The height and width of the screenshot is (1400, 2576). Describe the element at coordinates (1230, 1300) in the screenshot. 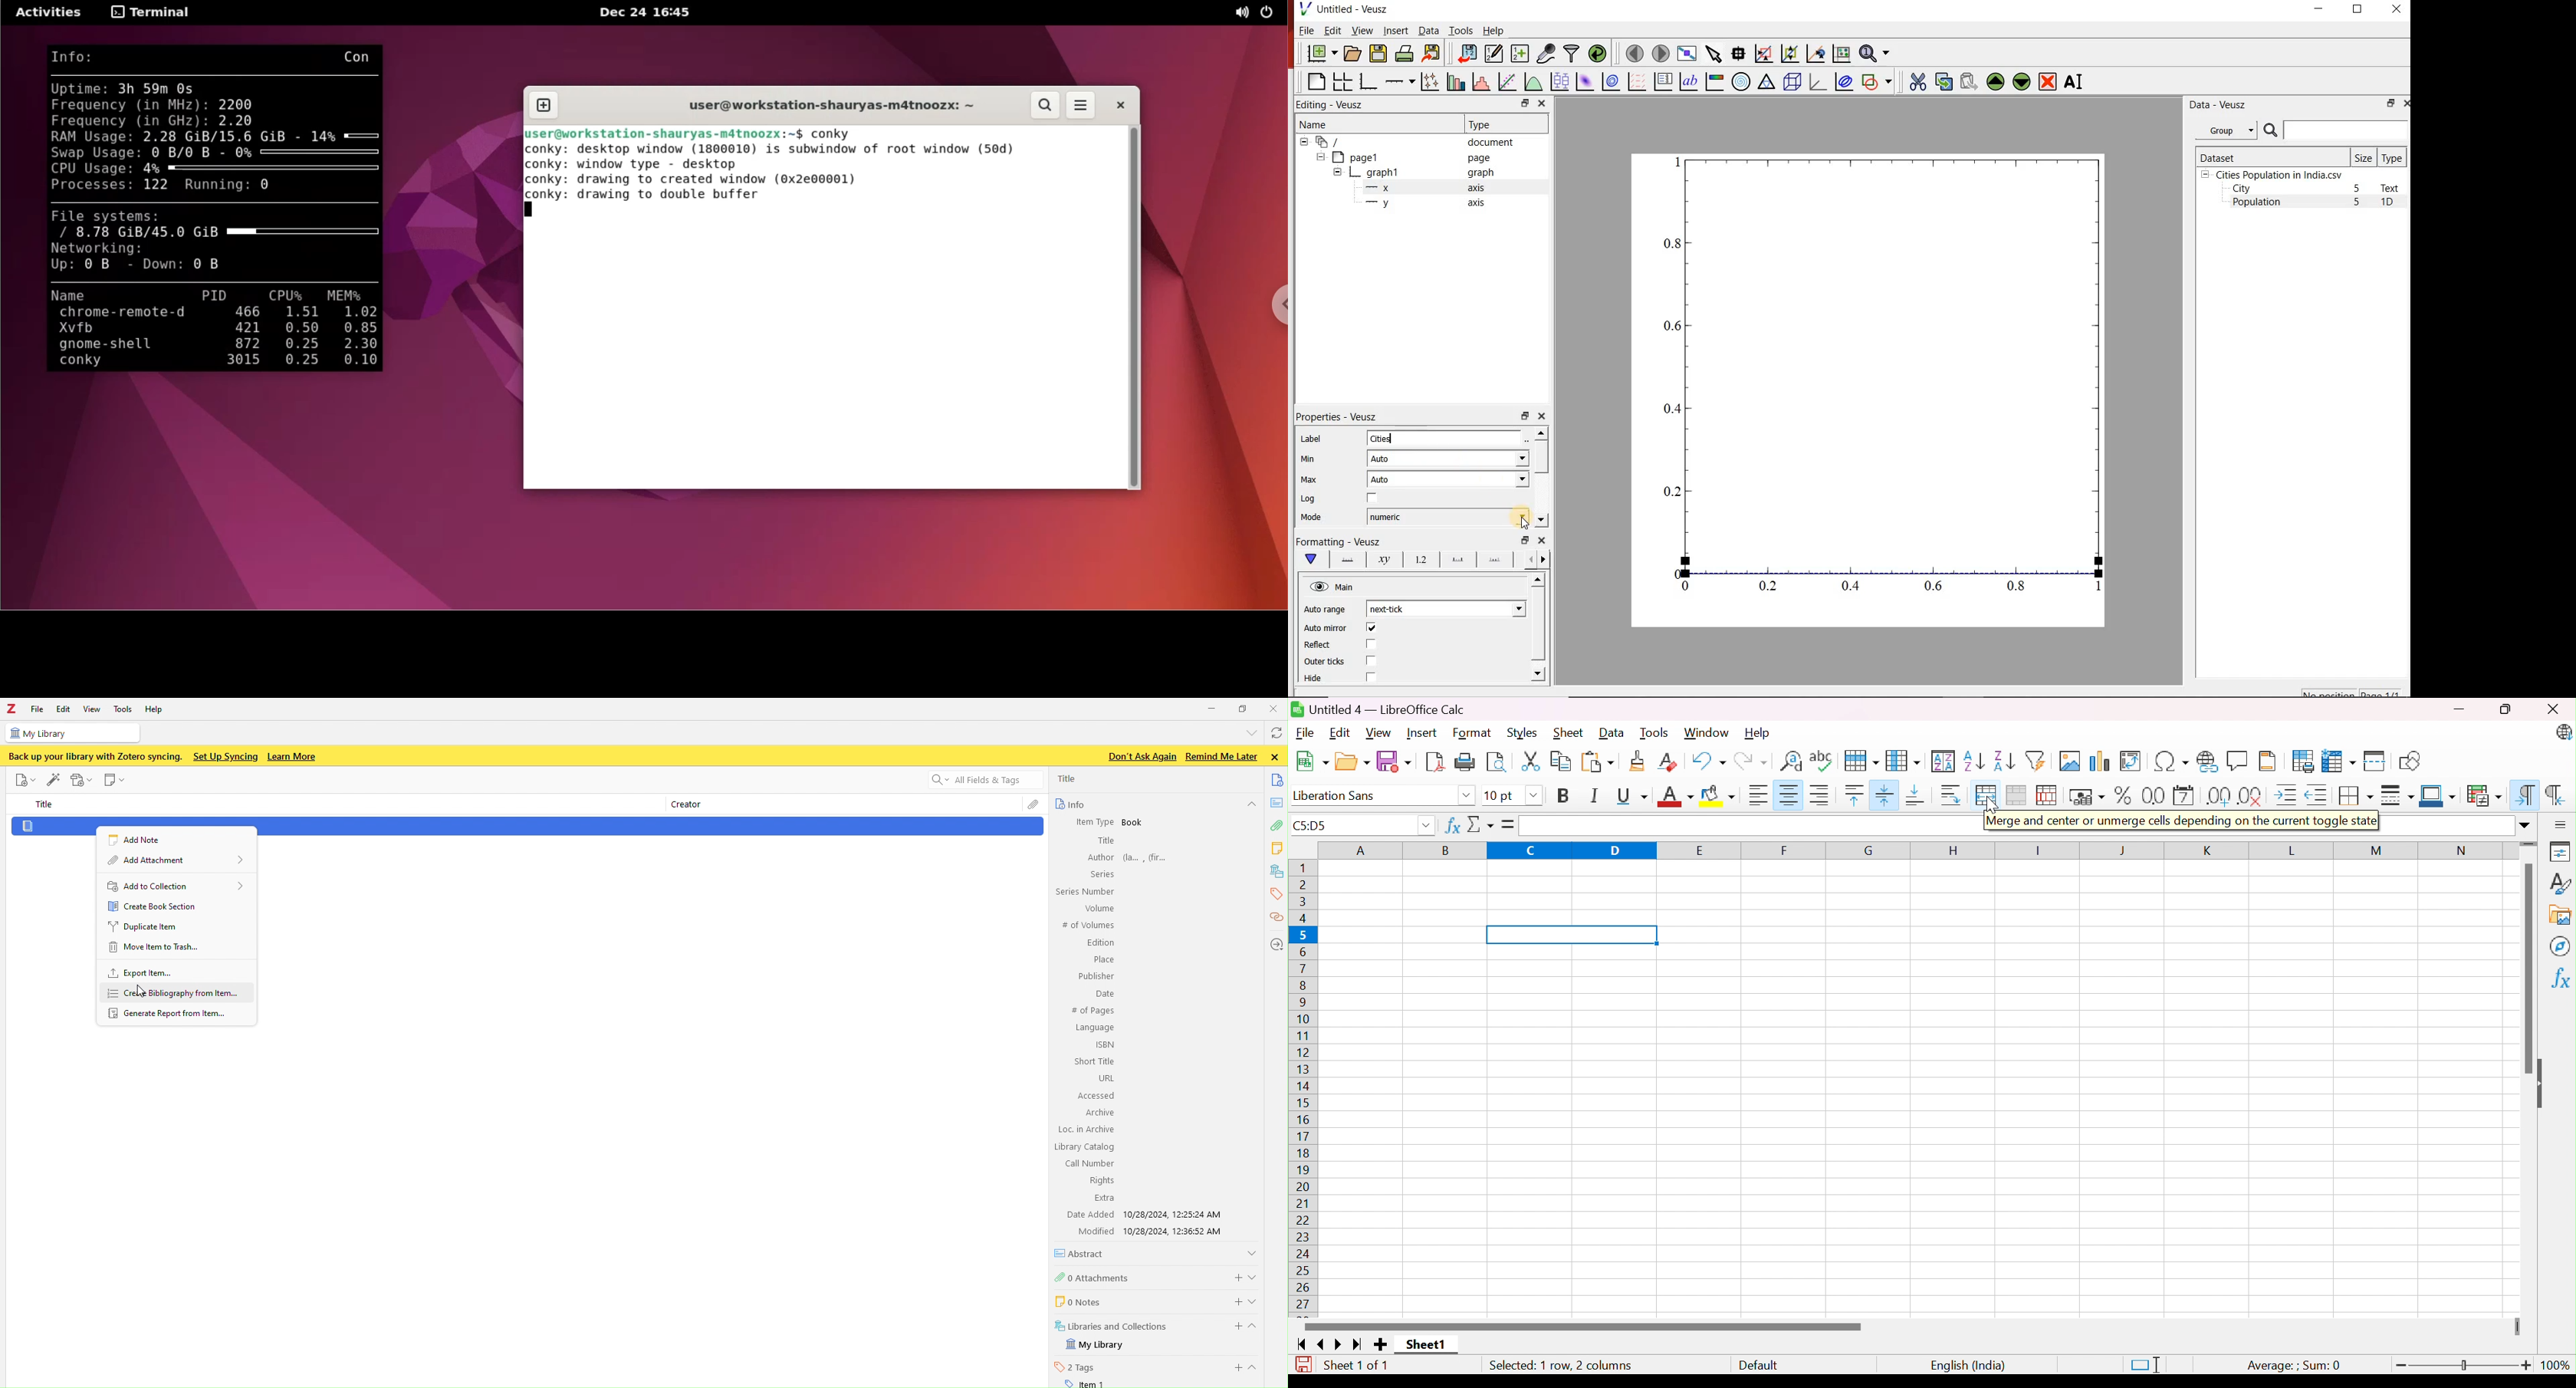

I see `add` at that location.